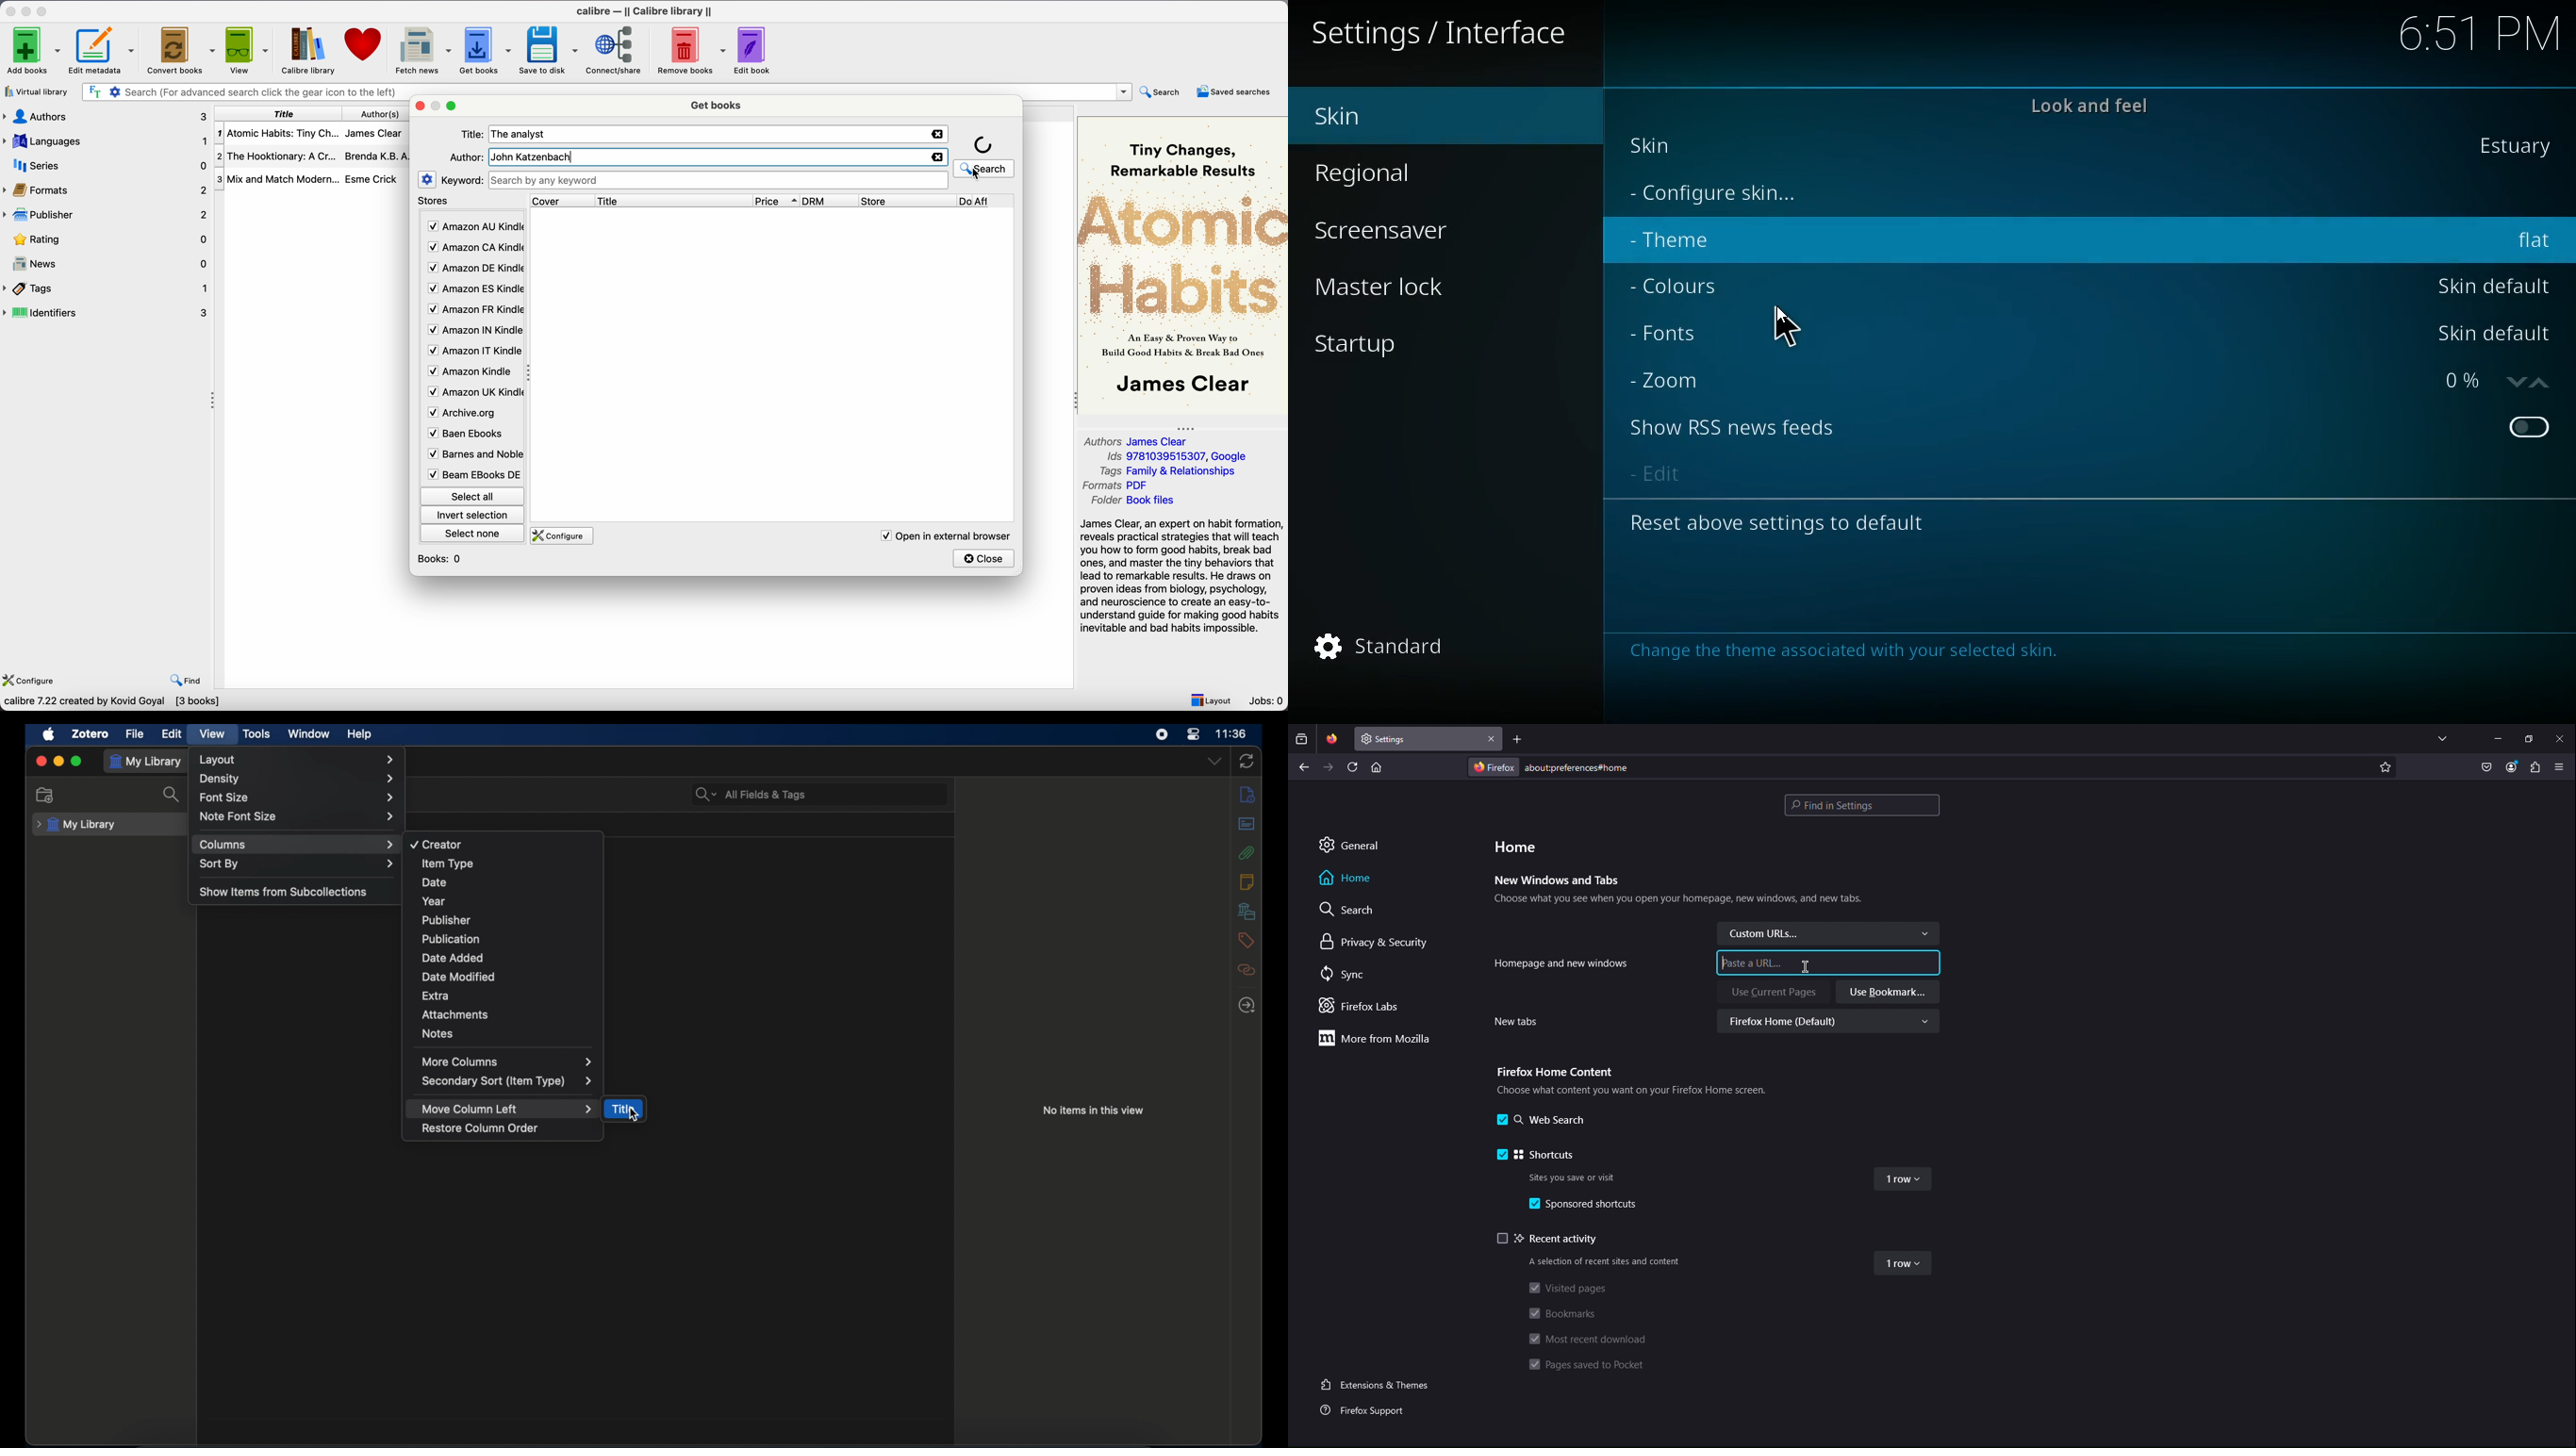 The image size is (2576, 1456). I want to click on layout, so click(297, 760).